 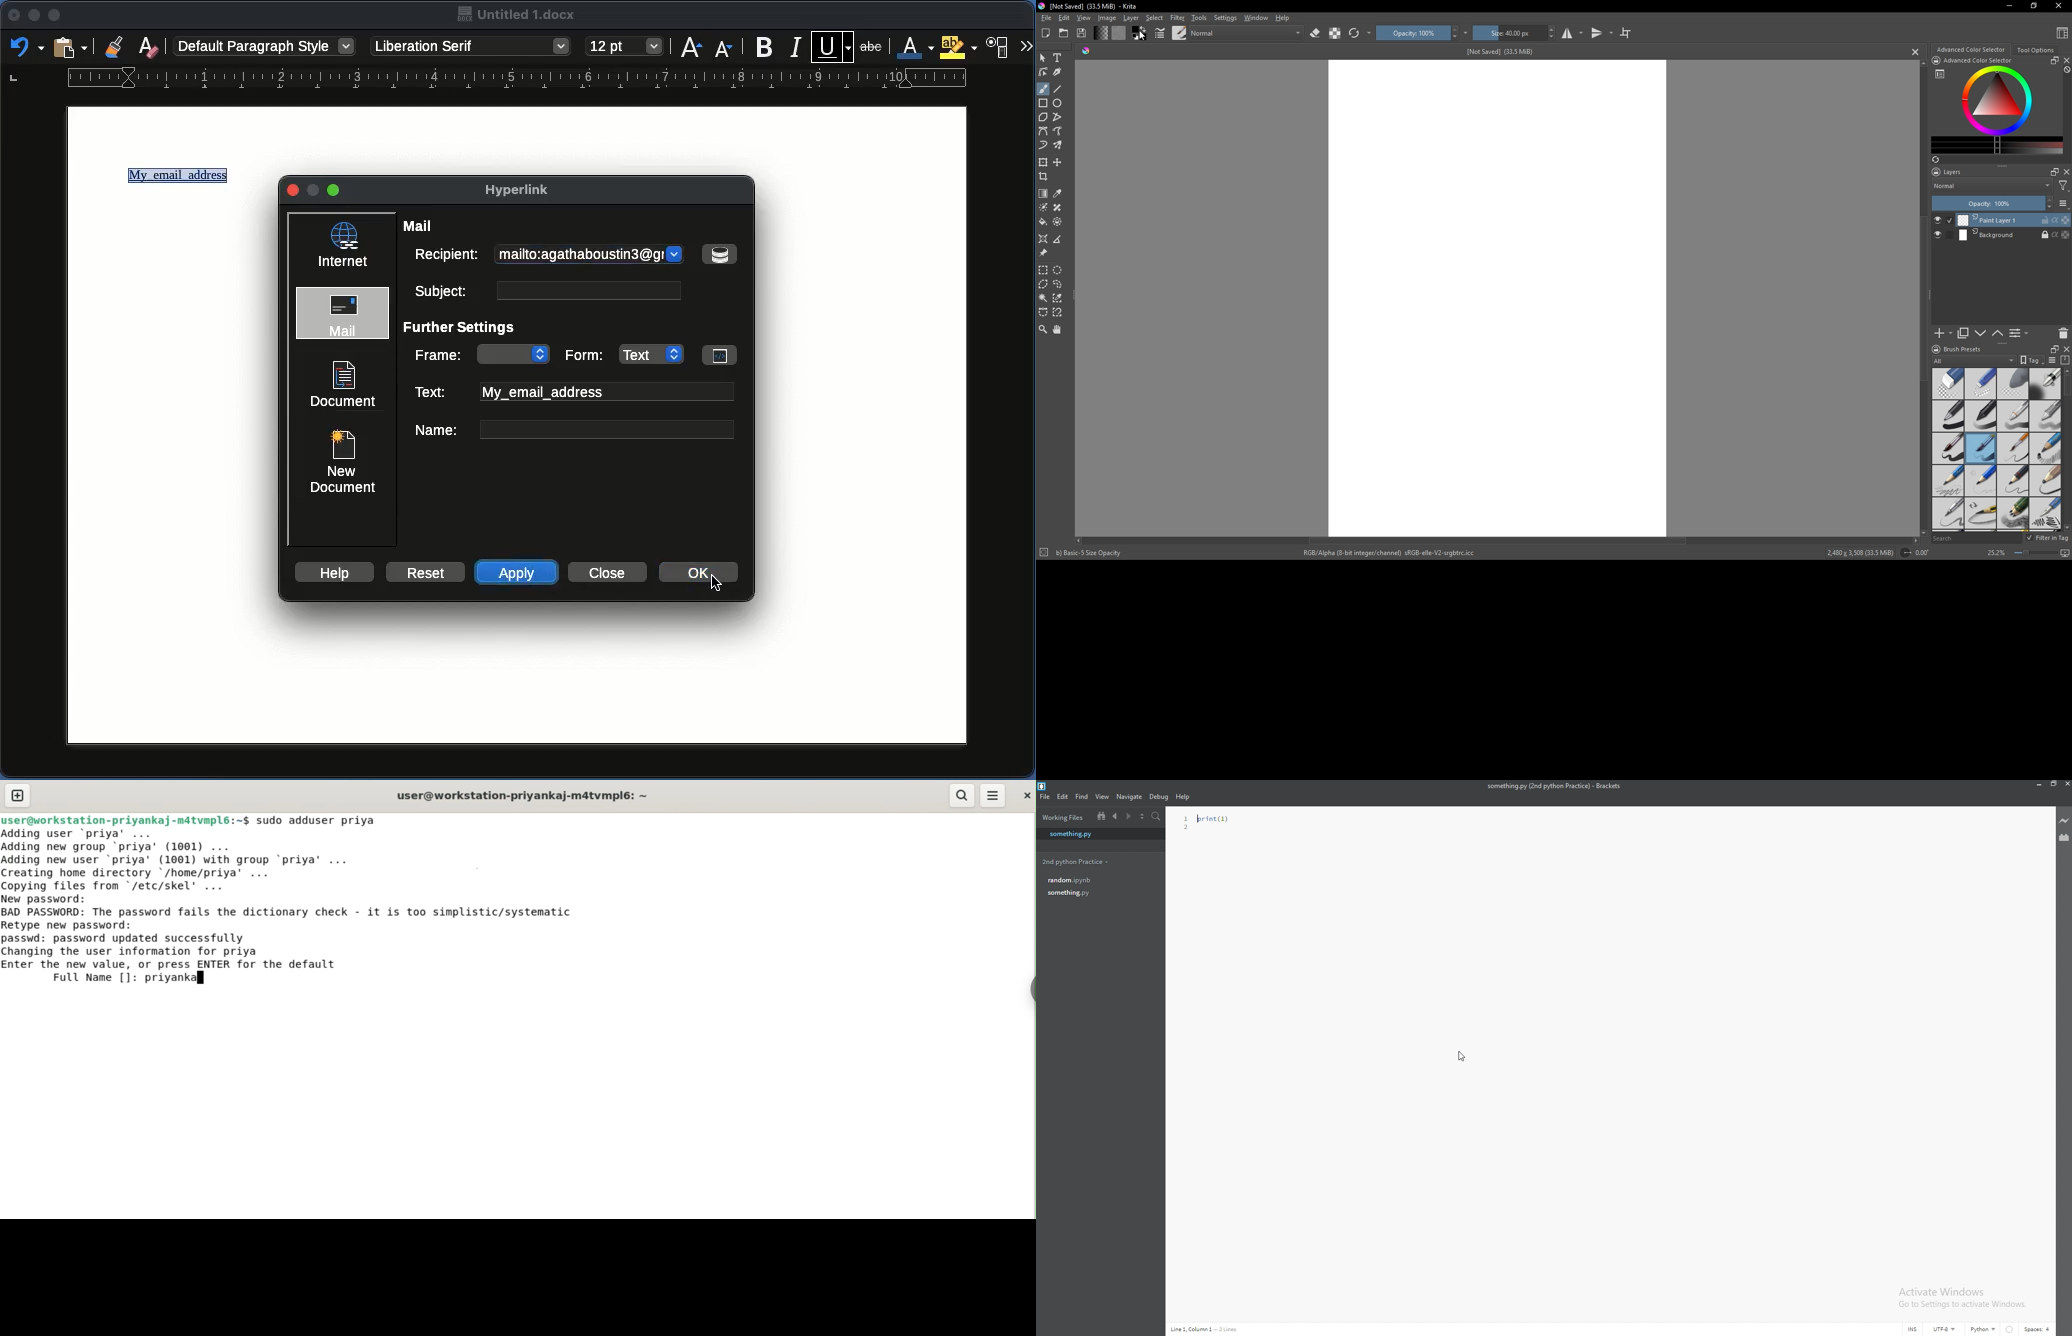 I want to click on soft eraser, so click(x=2013, y=384).